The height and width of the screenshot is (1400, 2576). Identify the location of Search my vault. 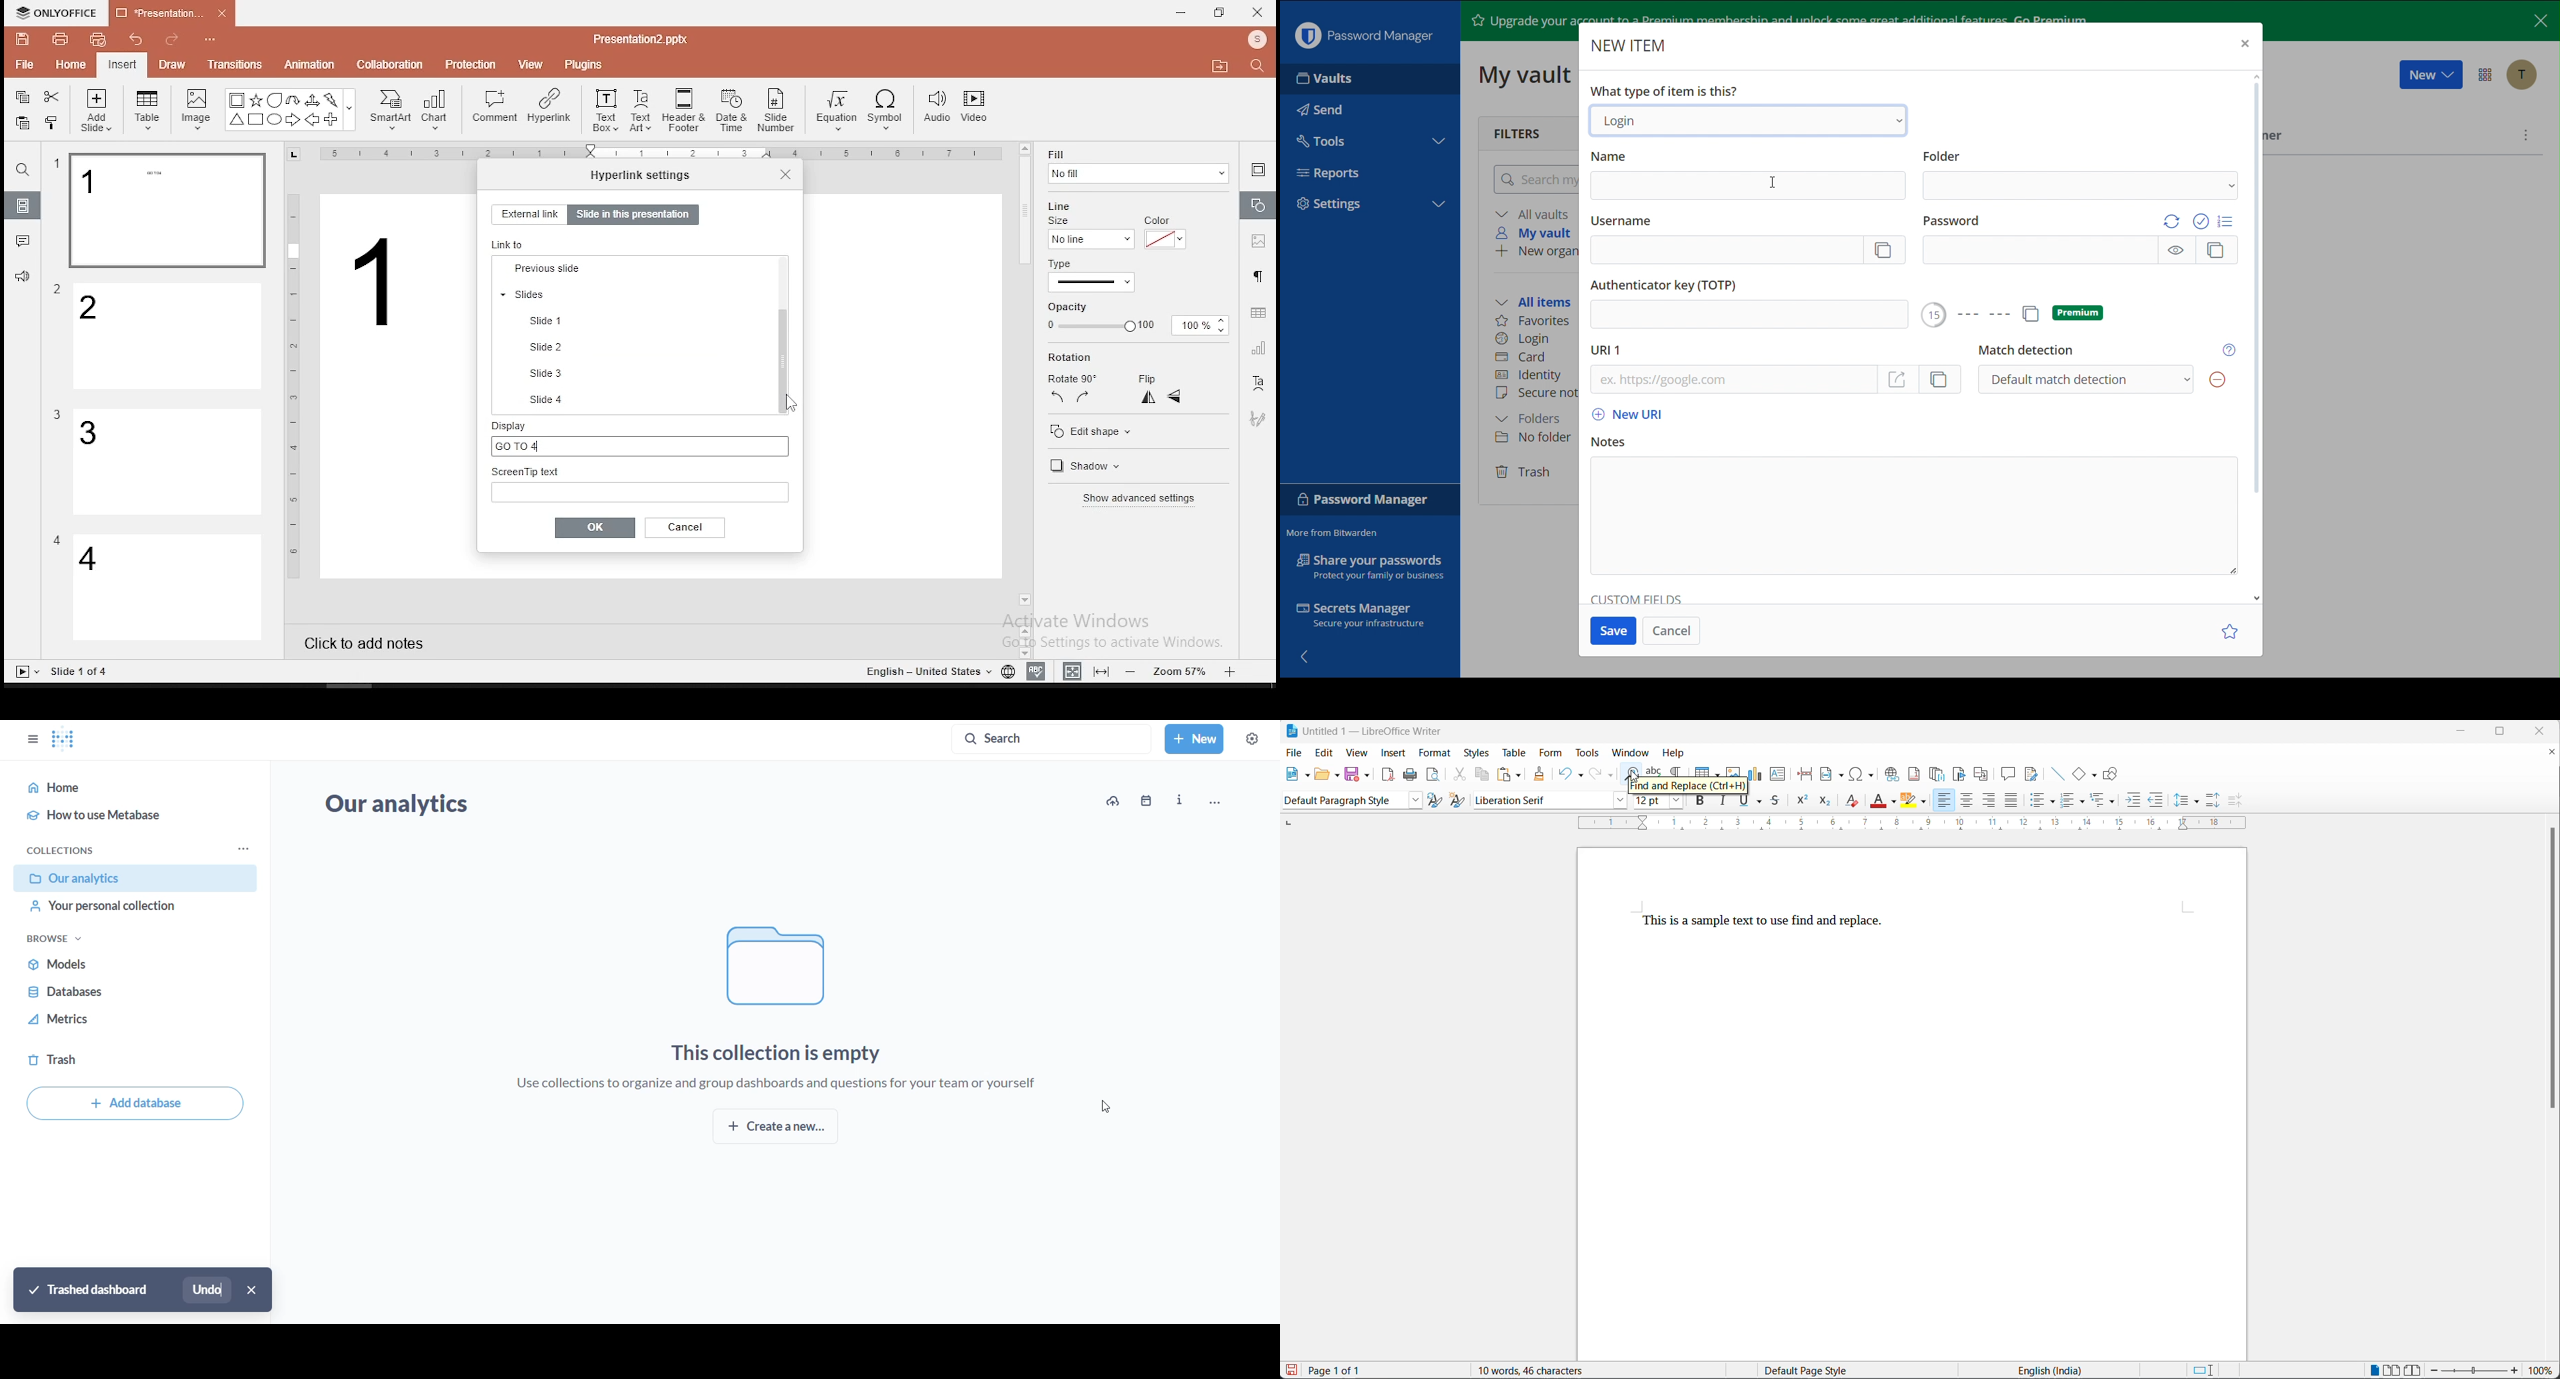
(1535, 179).